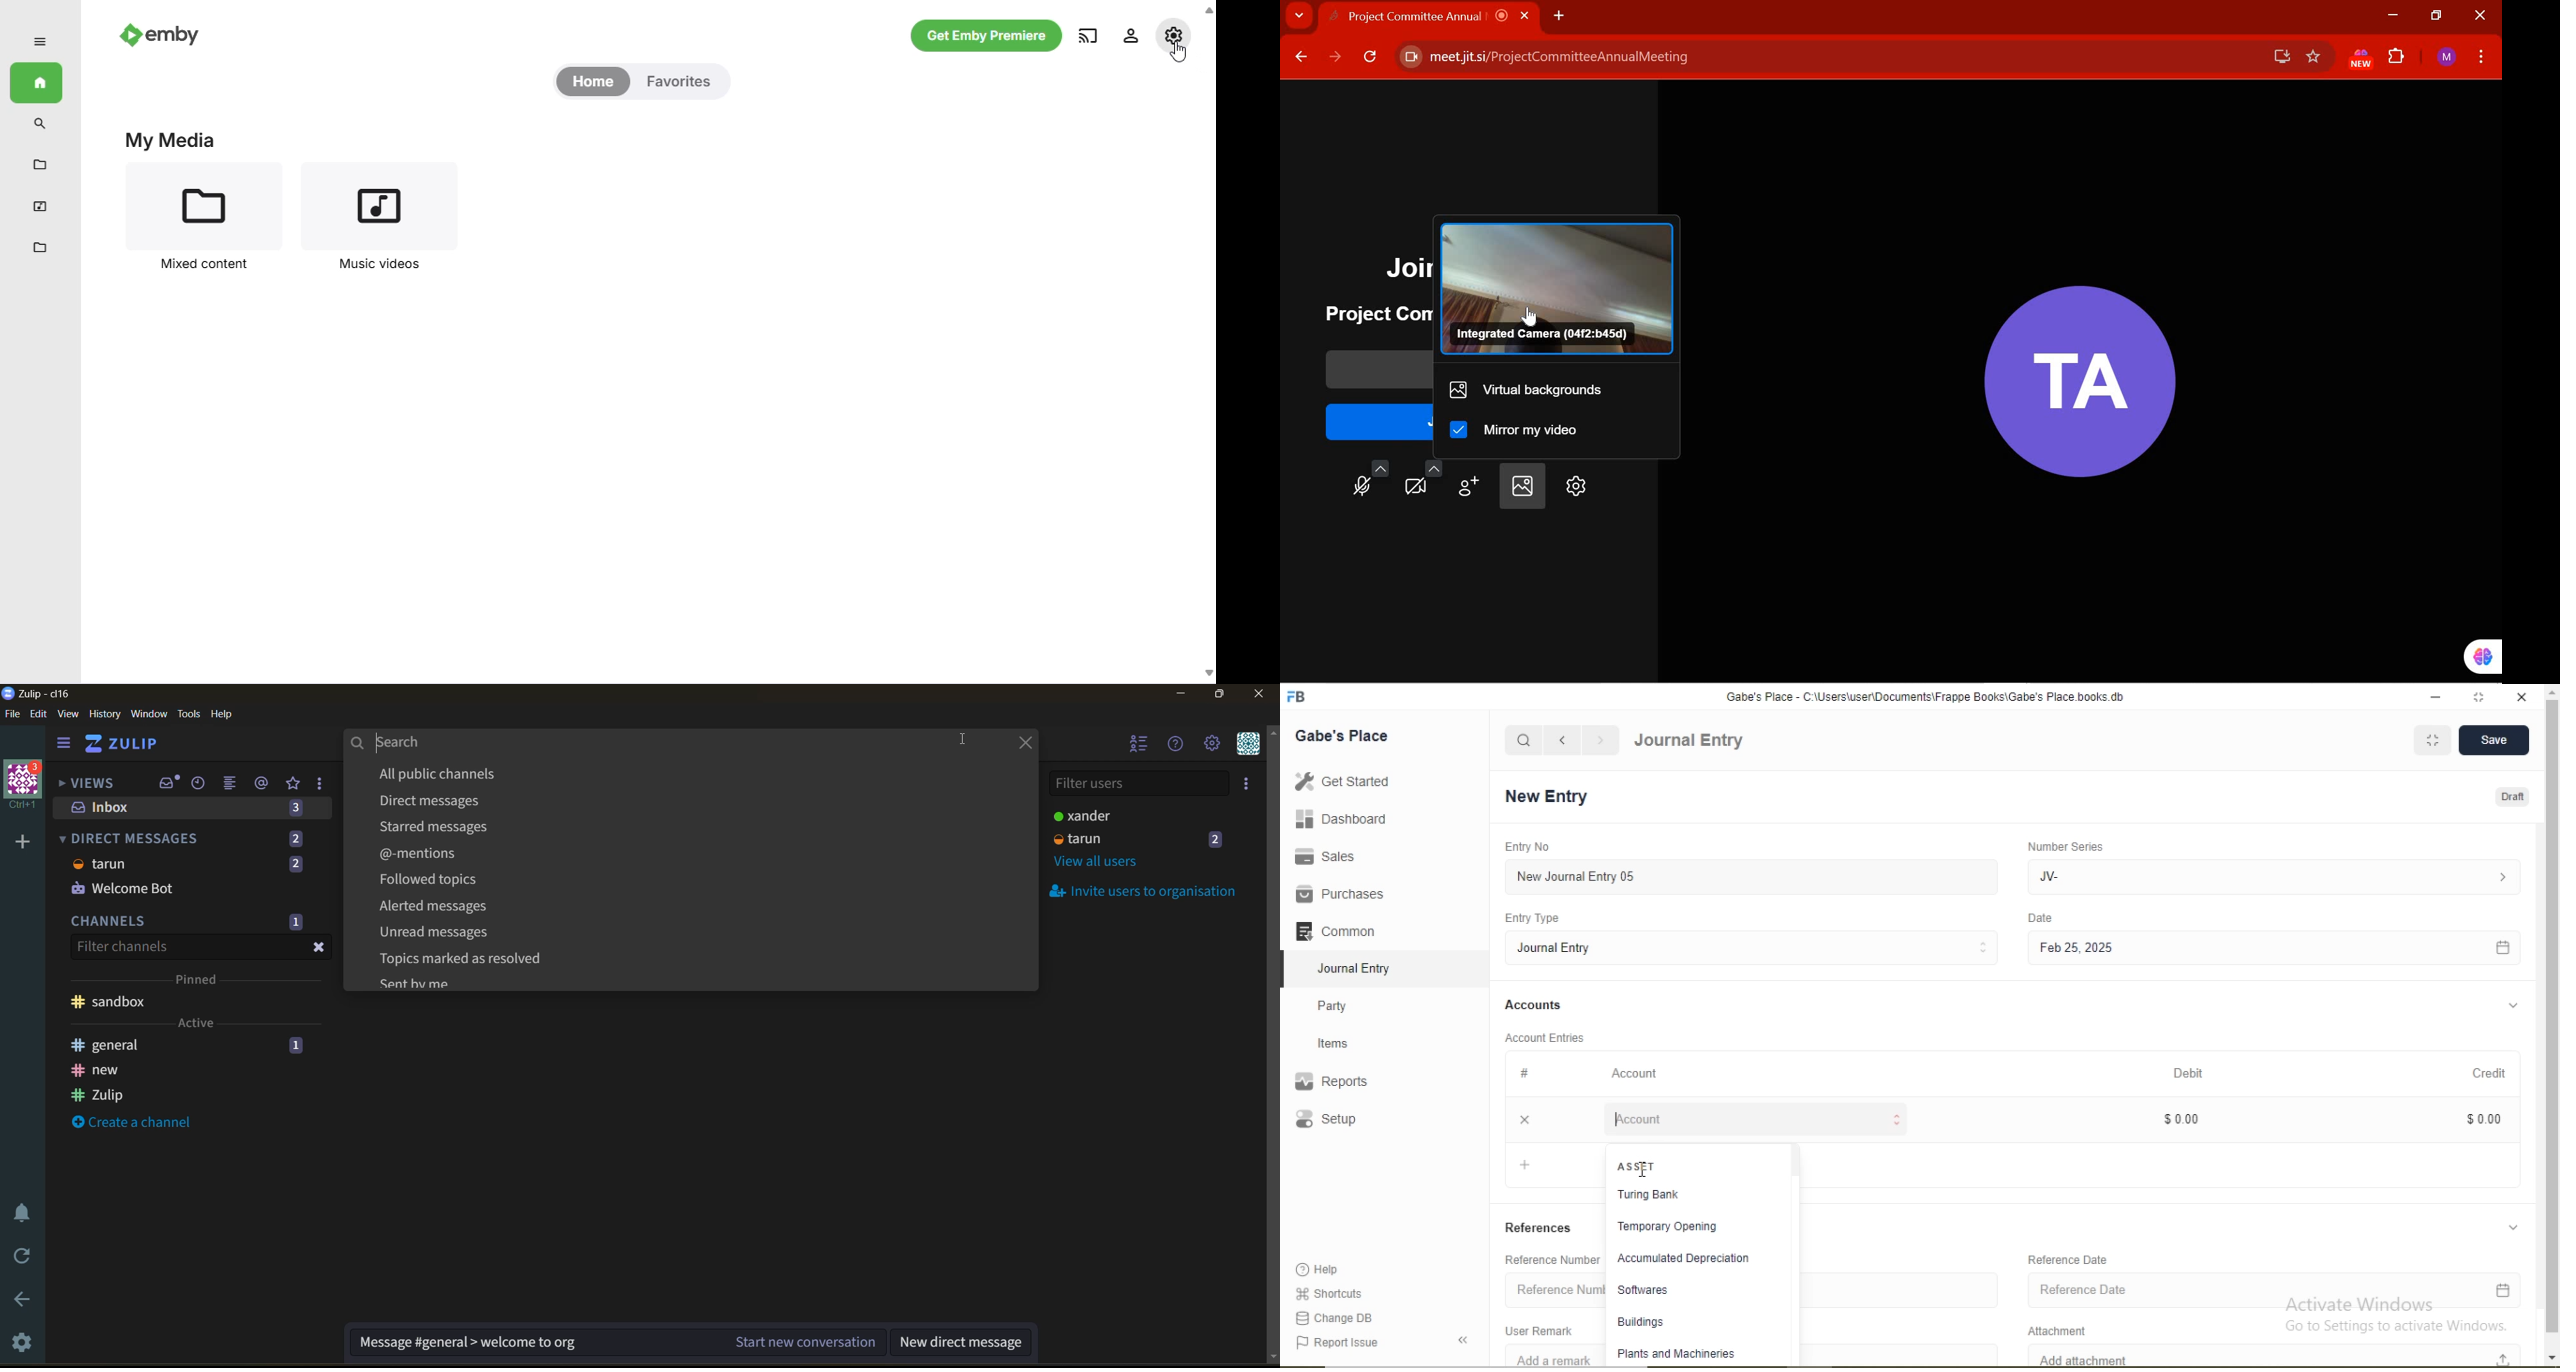 This screenshot has height=1372, width=2576. I want to click on ‘Shortcuts, so click(1331, 1292).